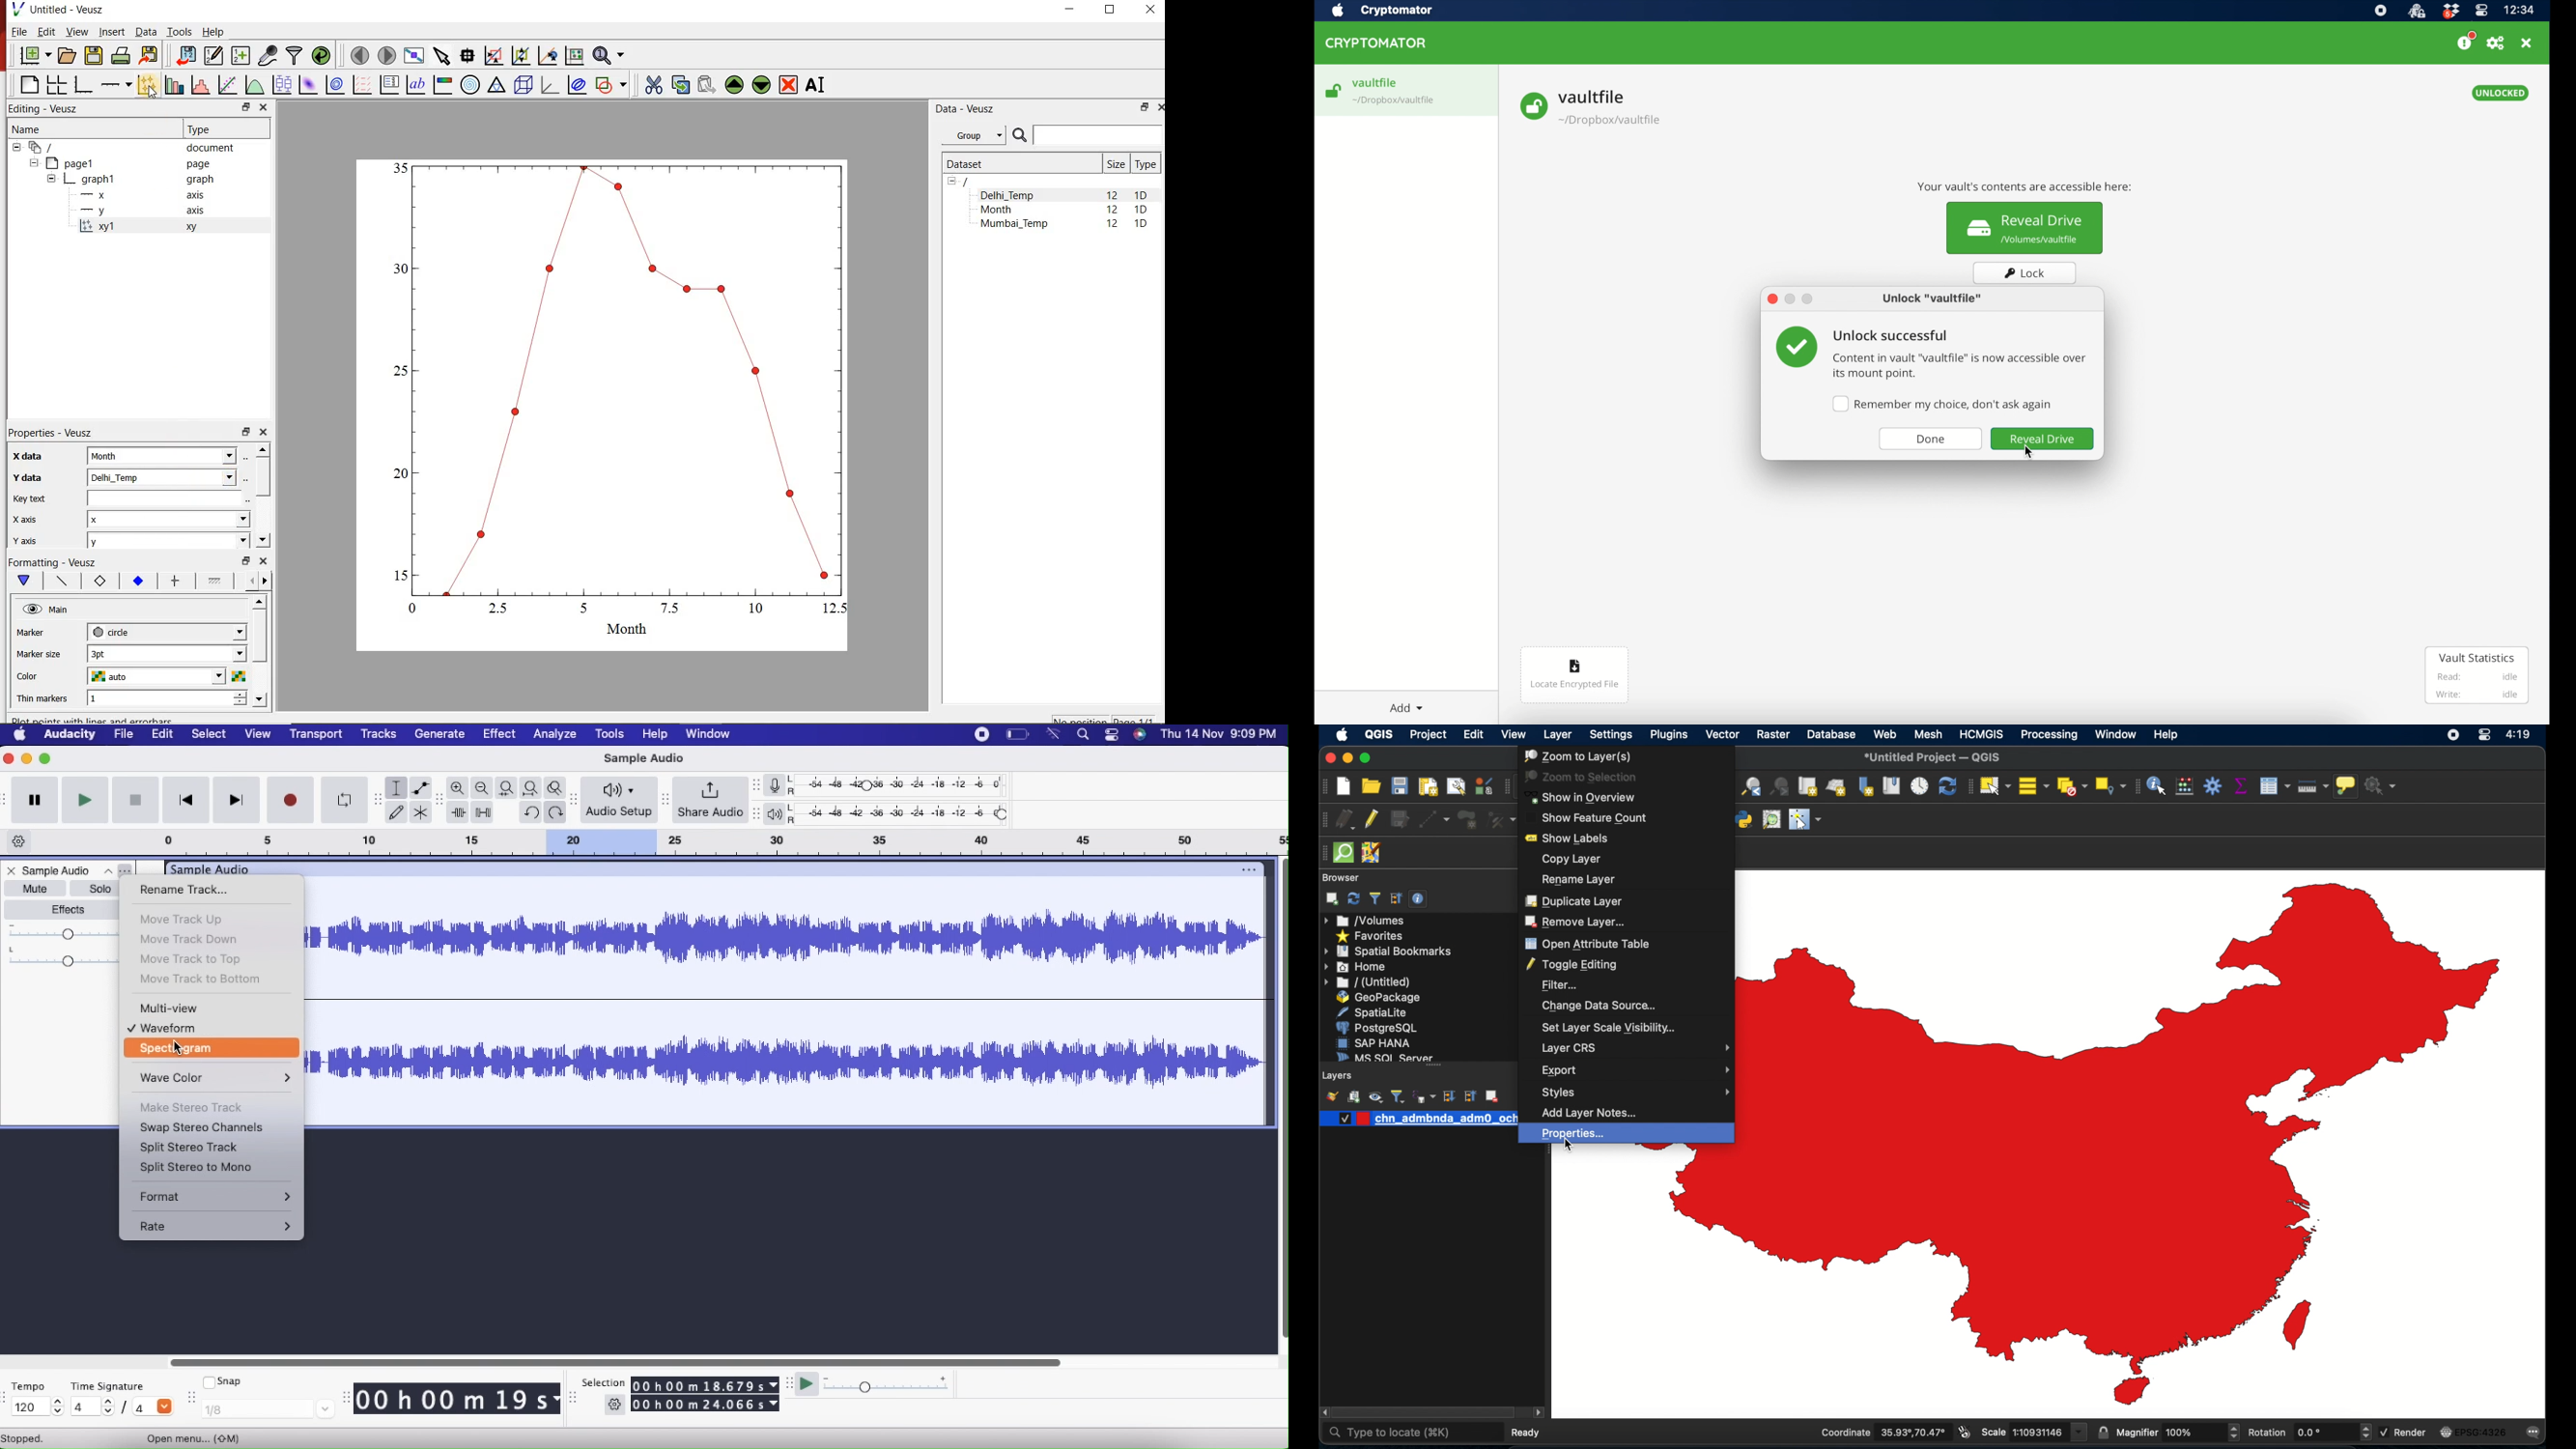 This screenshot has height=1456, width=2576. What do you see at coordinates (1981, 734) in the screenshot?
I see `HCMGIS` at bounding box center [1981, 734].